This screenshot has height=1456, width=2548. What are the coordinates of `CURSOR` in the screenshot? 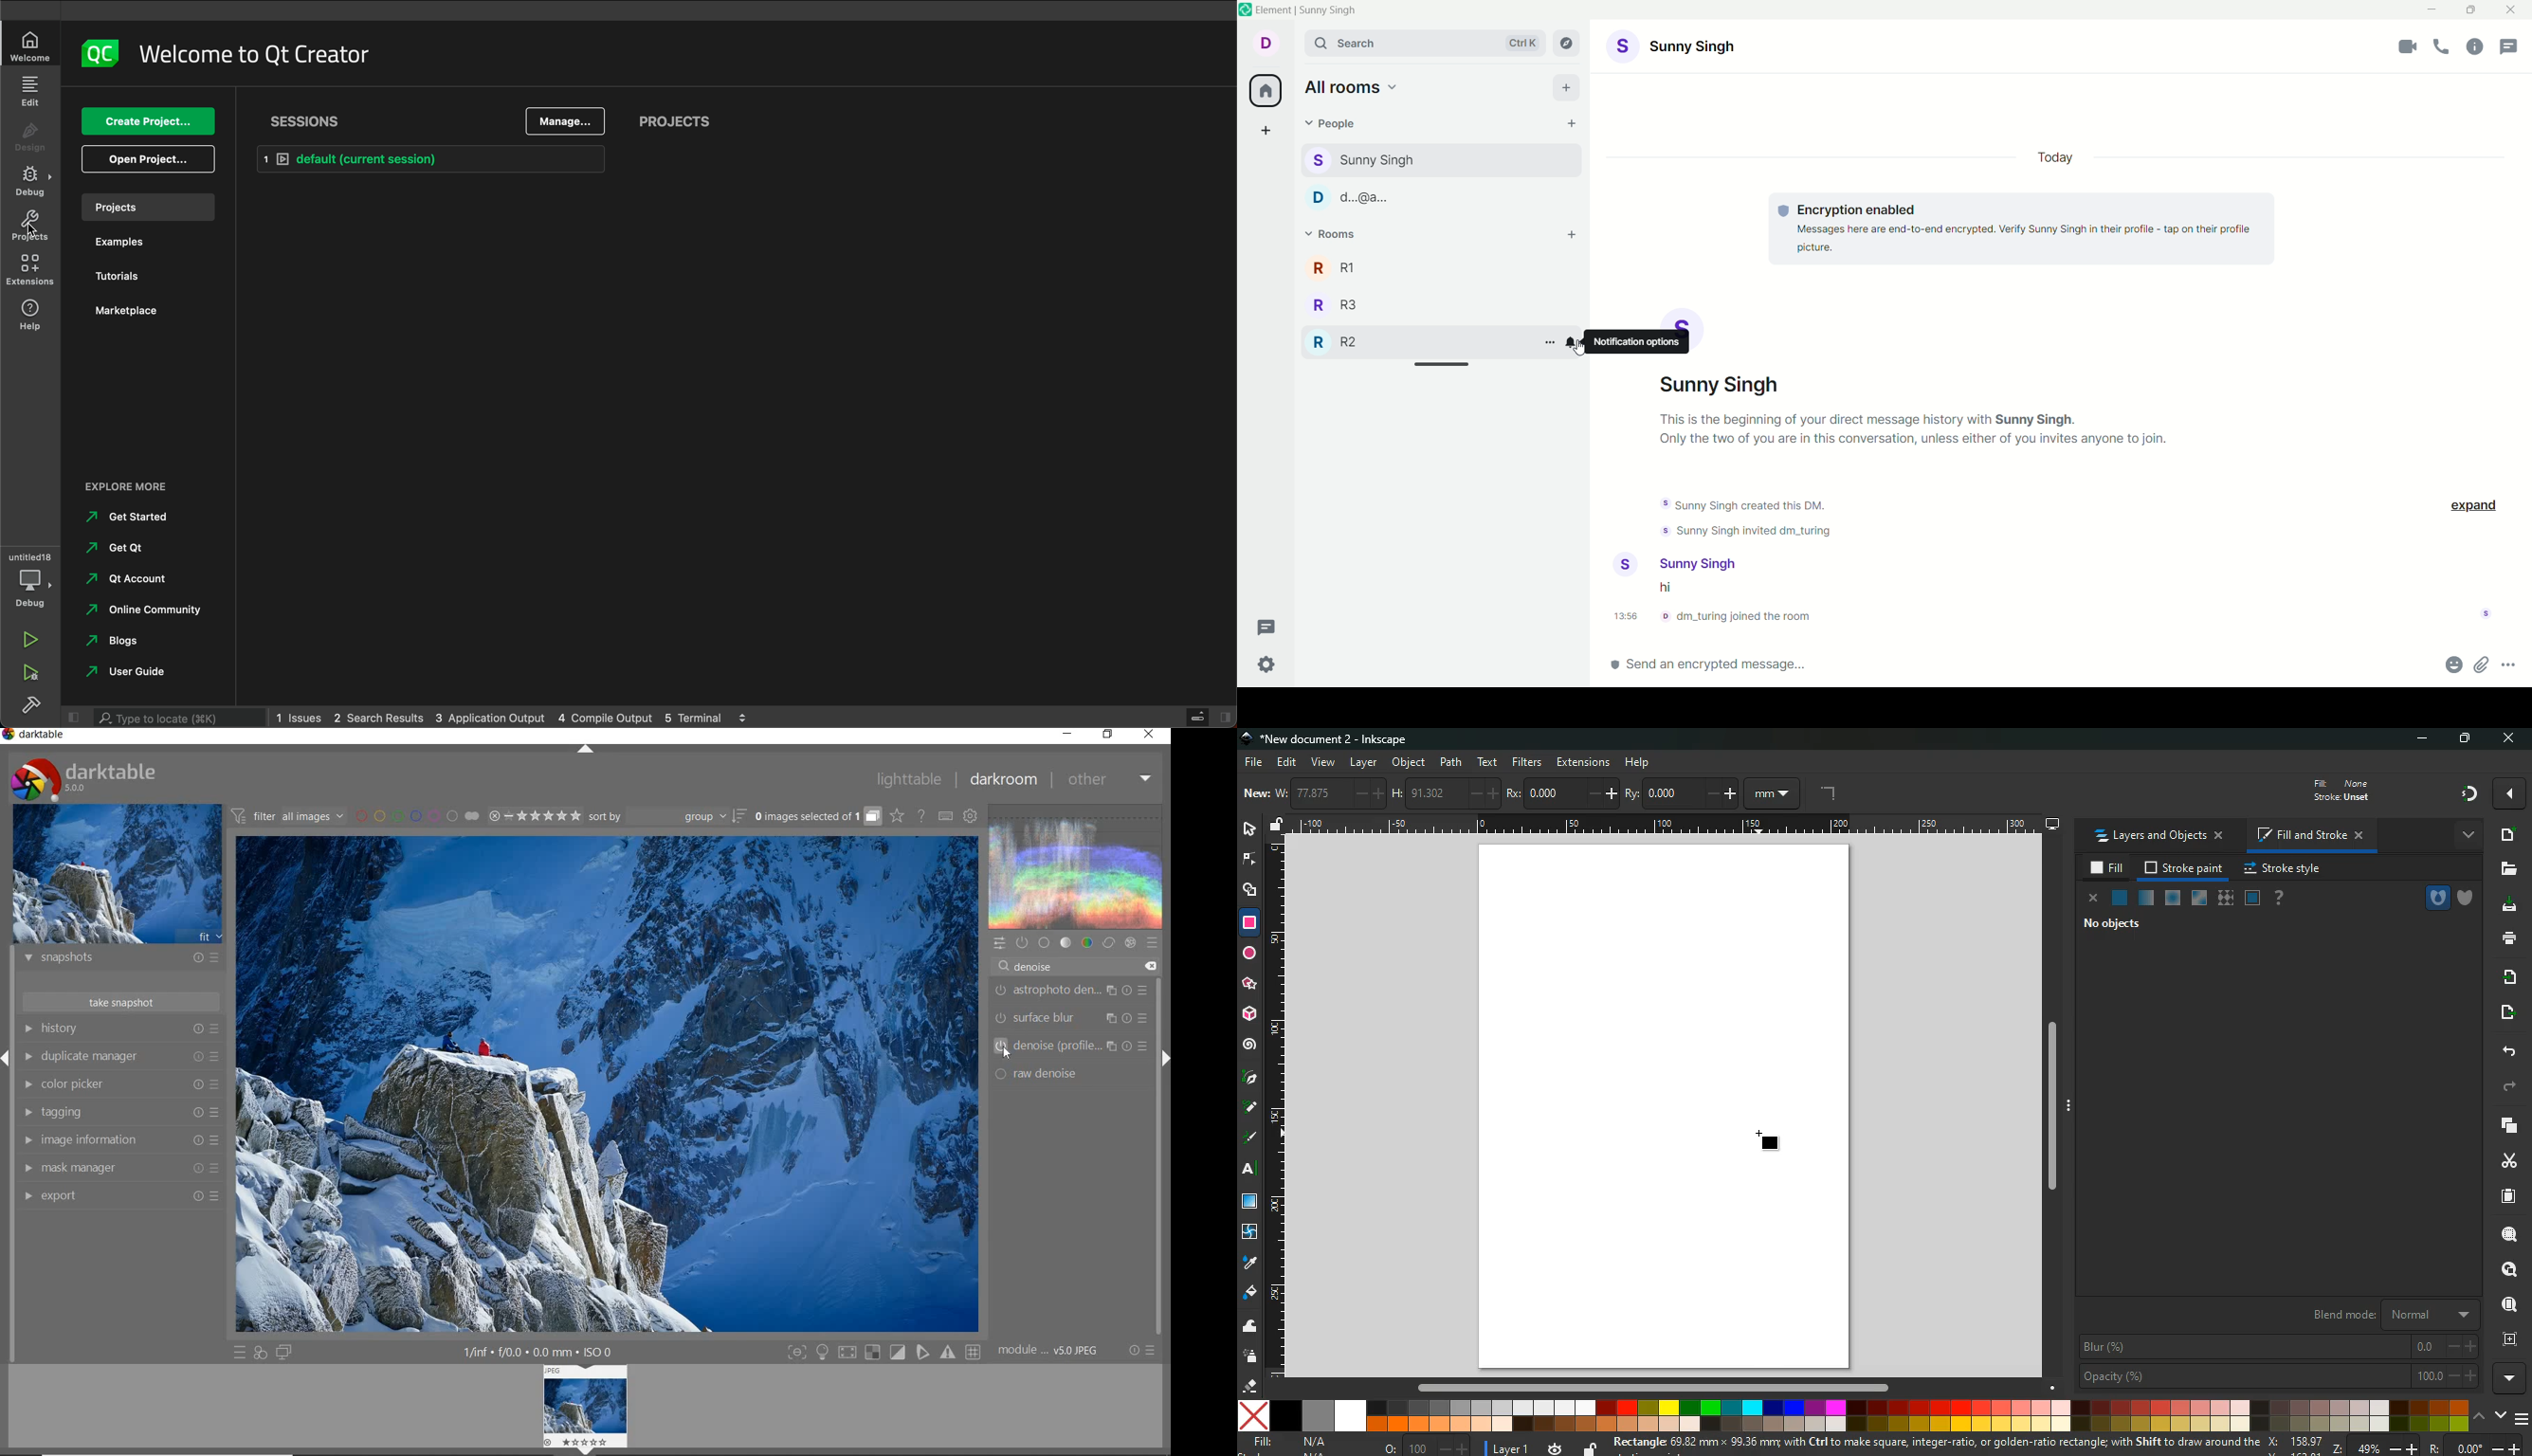 It's located at (1576, 351).